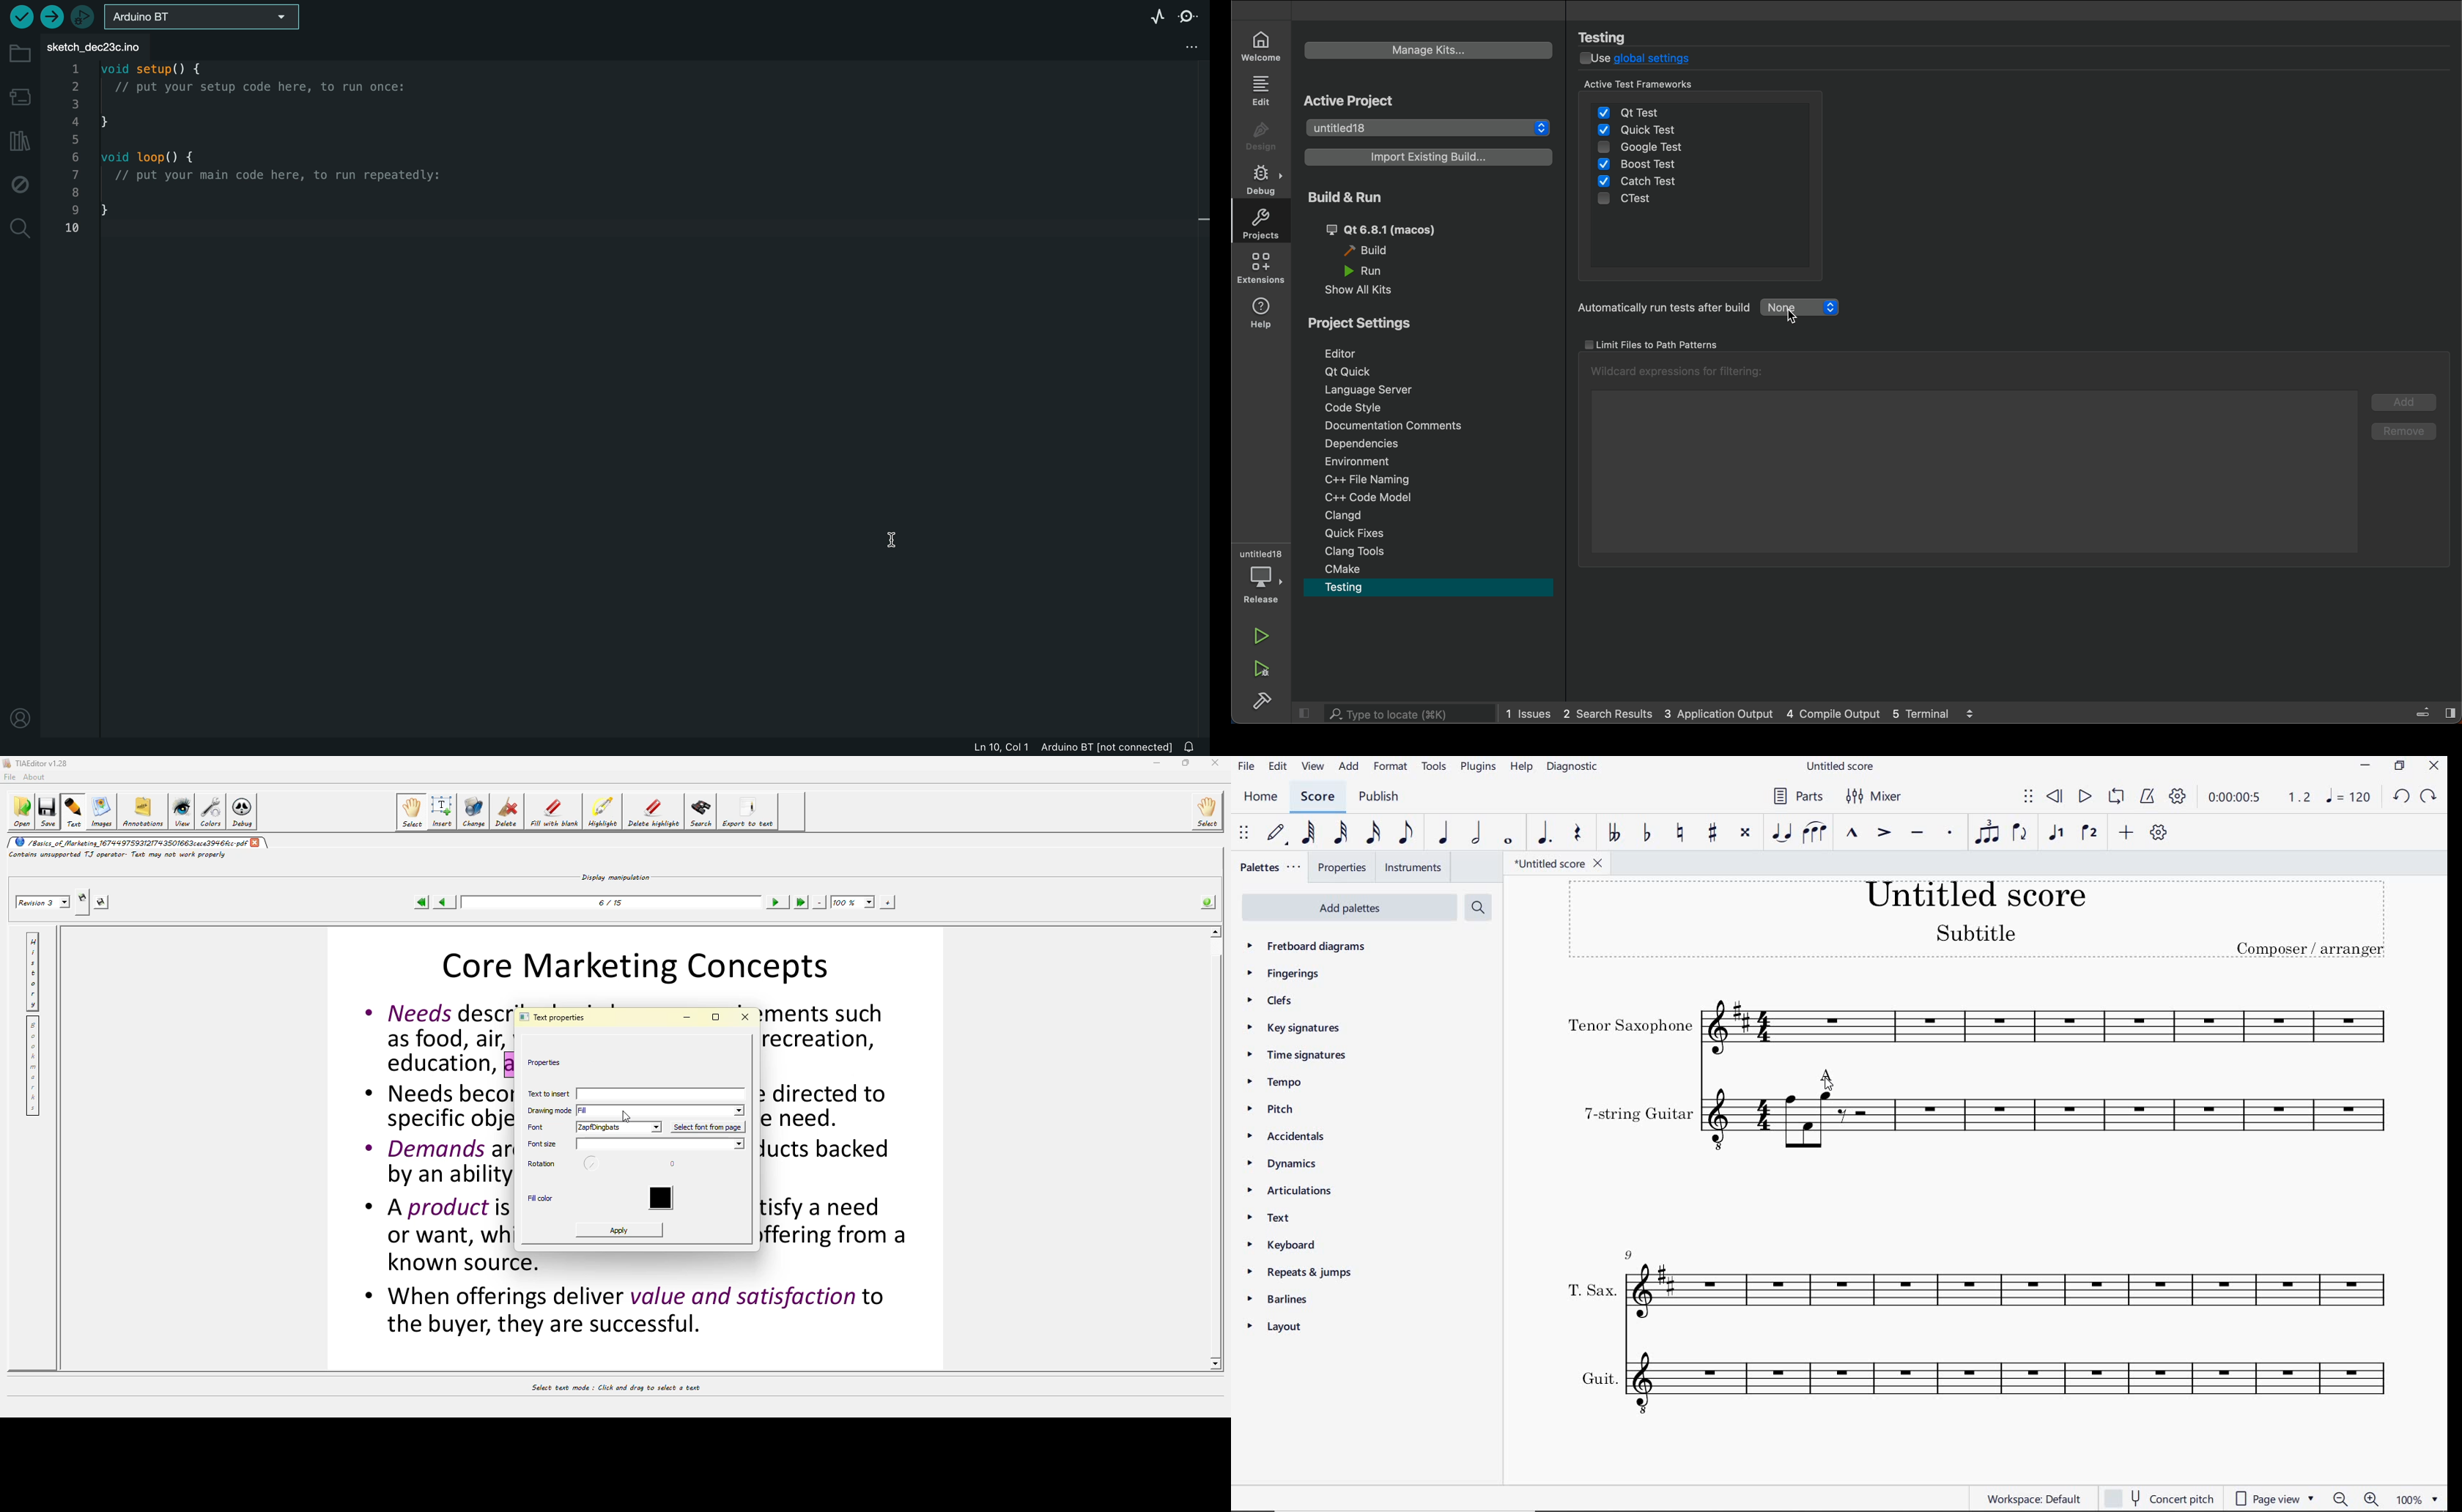 Image resolution: width=2464 pixels, height=1512 pixels. What do you see at coordinates (2429, 798) in the screenshot?
I see `REDO` at bounding box center [2429, 798].